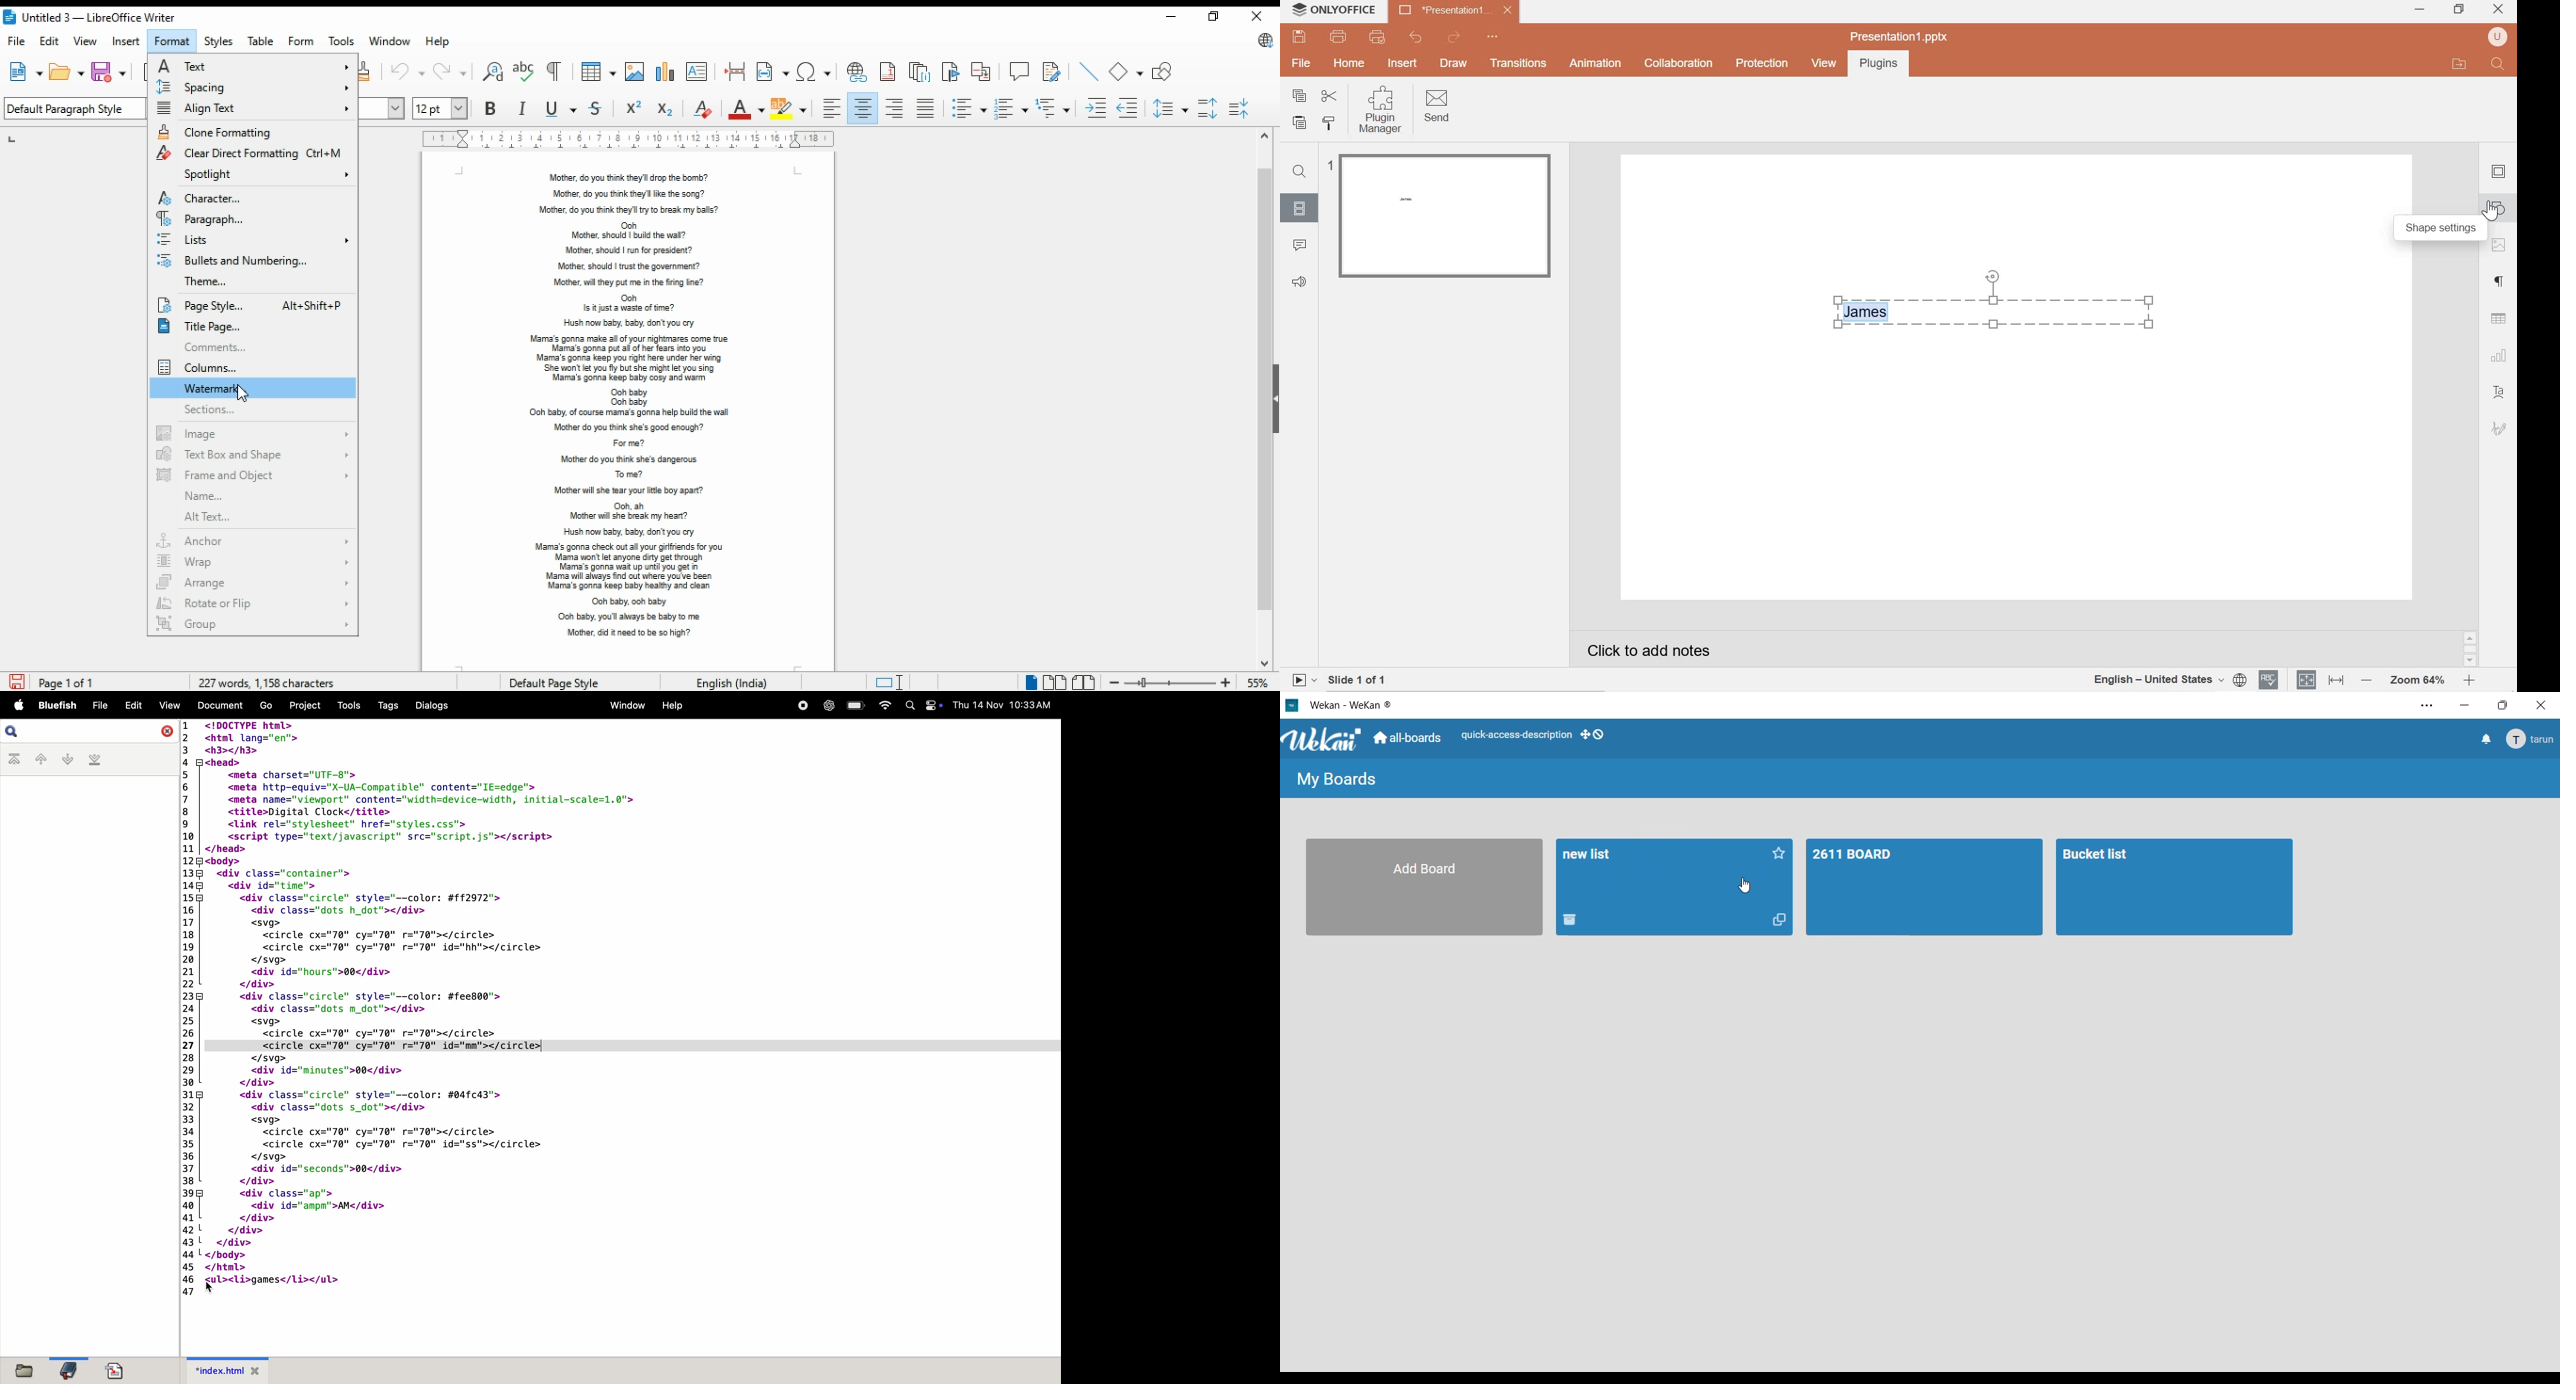 The width and height of the screenshot is (2576, 1400). Describe the element at coordinates (950, 72) in the screenshot. I see `insert bookmark` at that location.